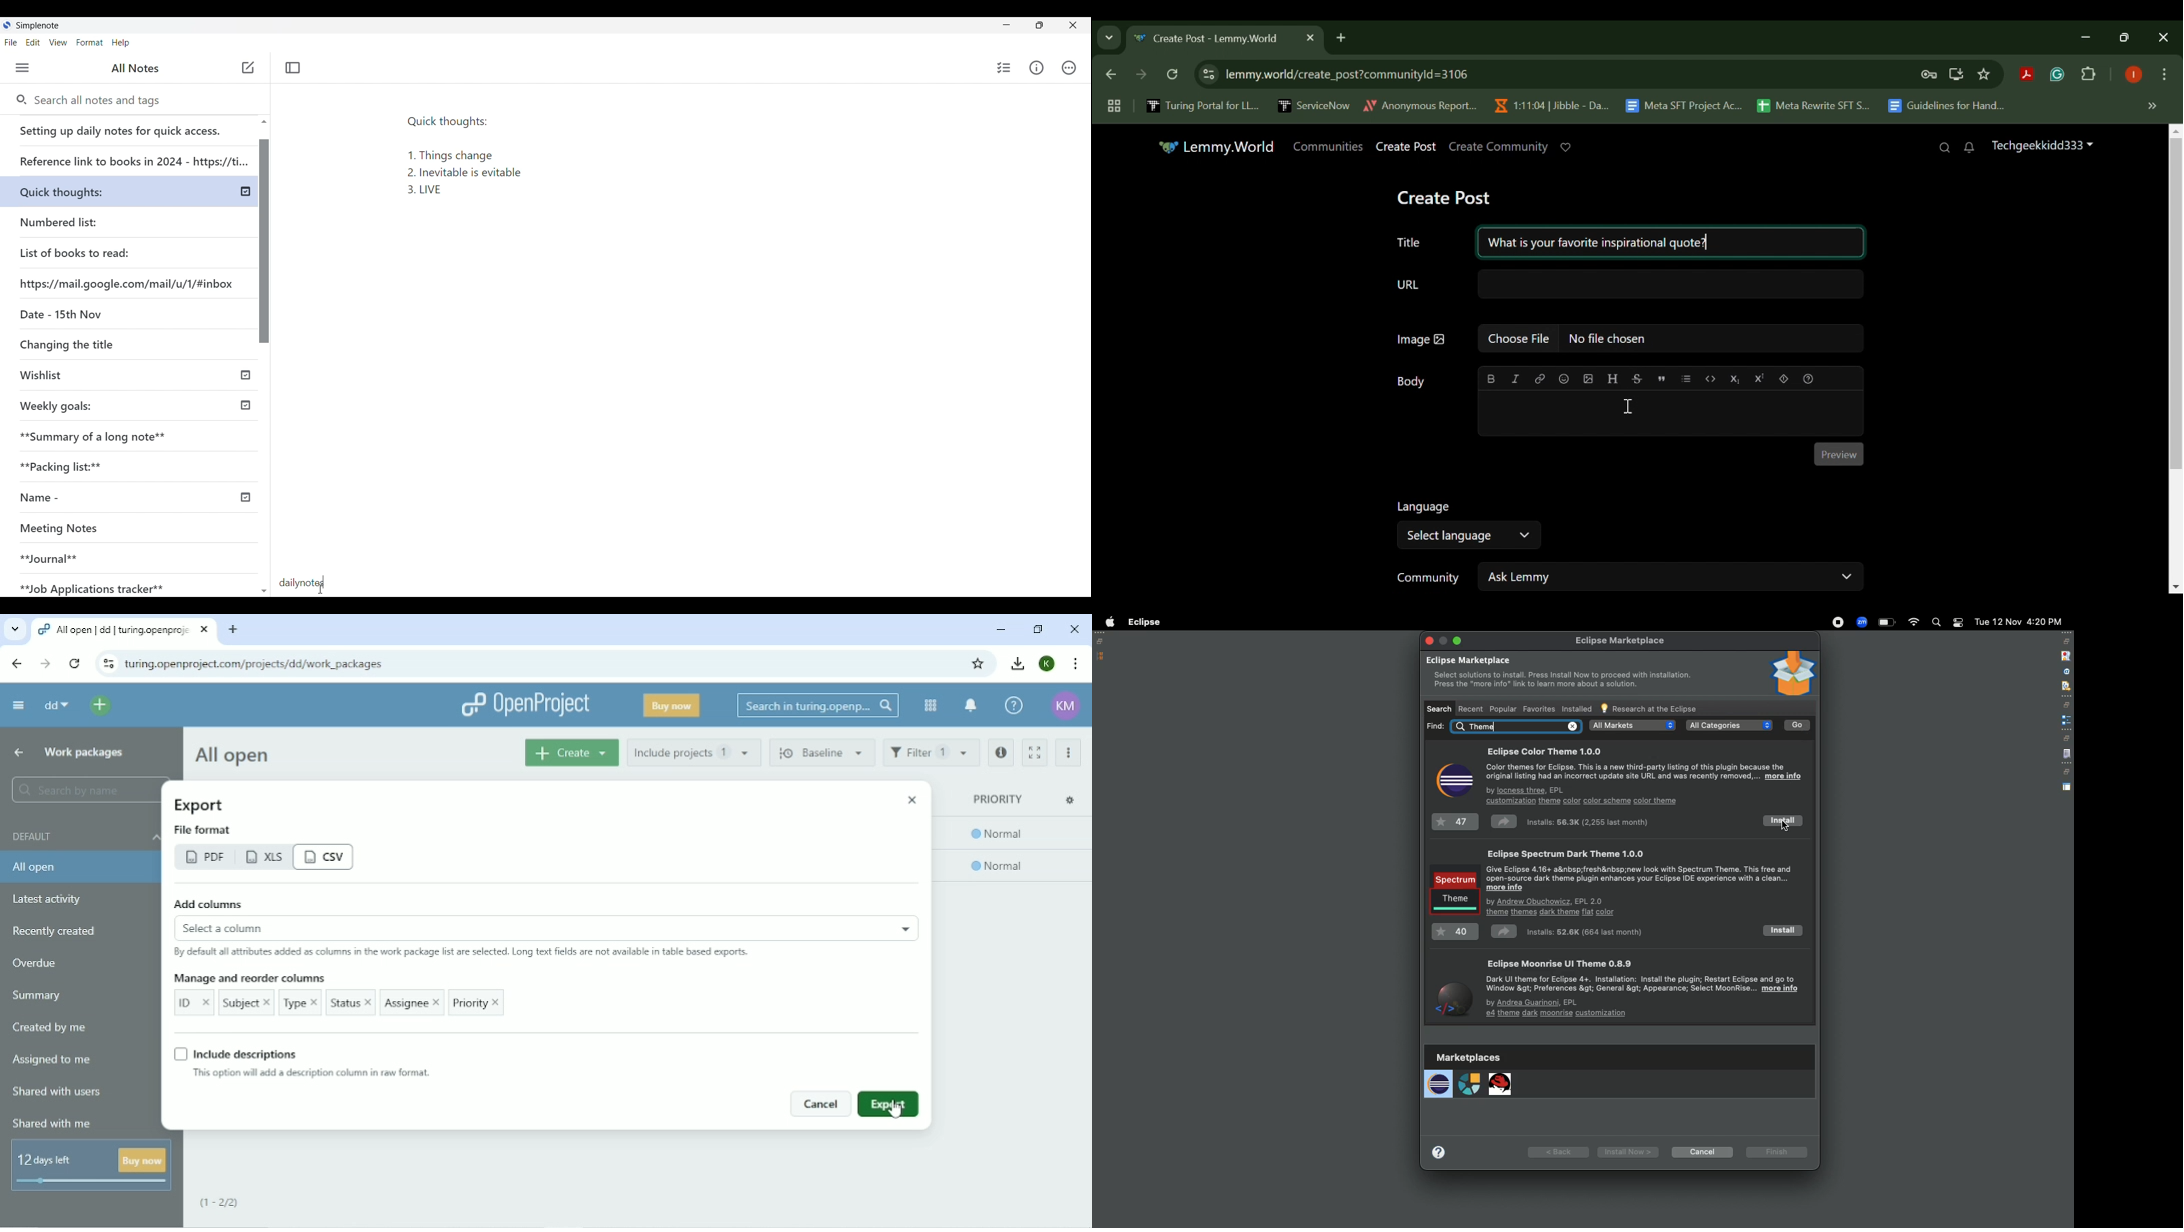 The width and height of the screenshot is (2184, 1232). What do you see at coordinates (1736, 378) in the screenshot?
I see `Subscript` at bounding box center [1736, 378].